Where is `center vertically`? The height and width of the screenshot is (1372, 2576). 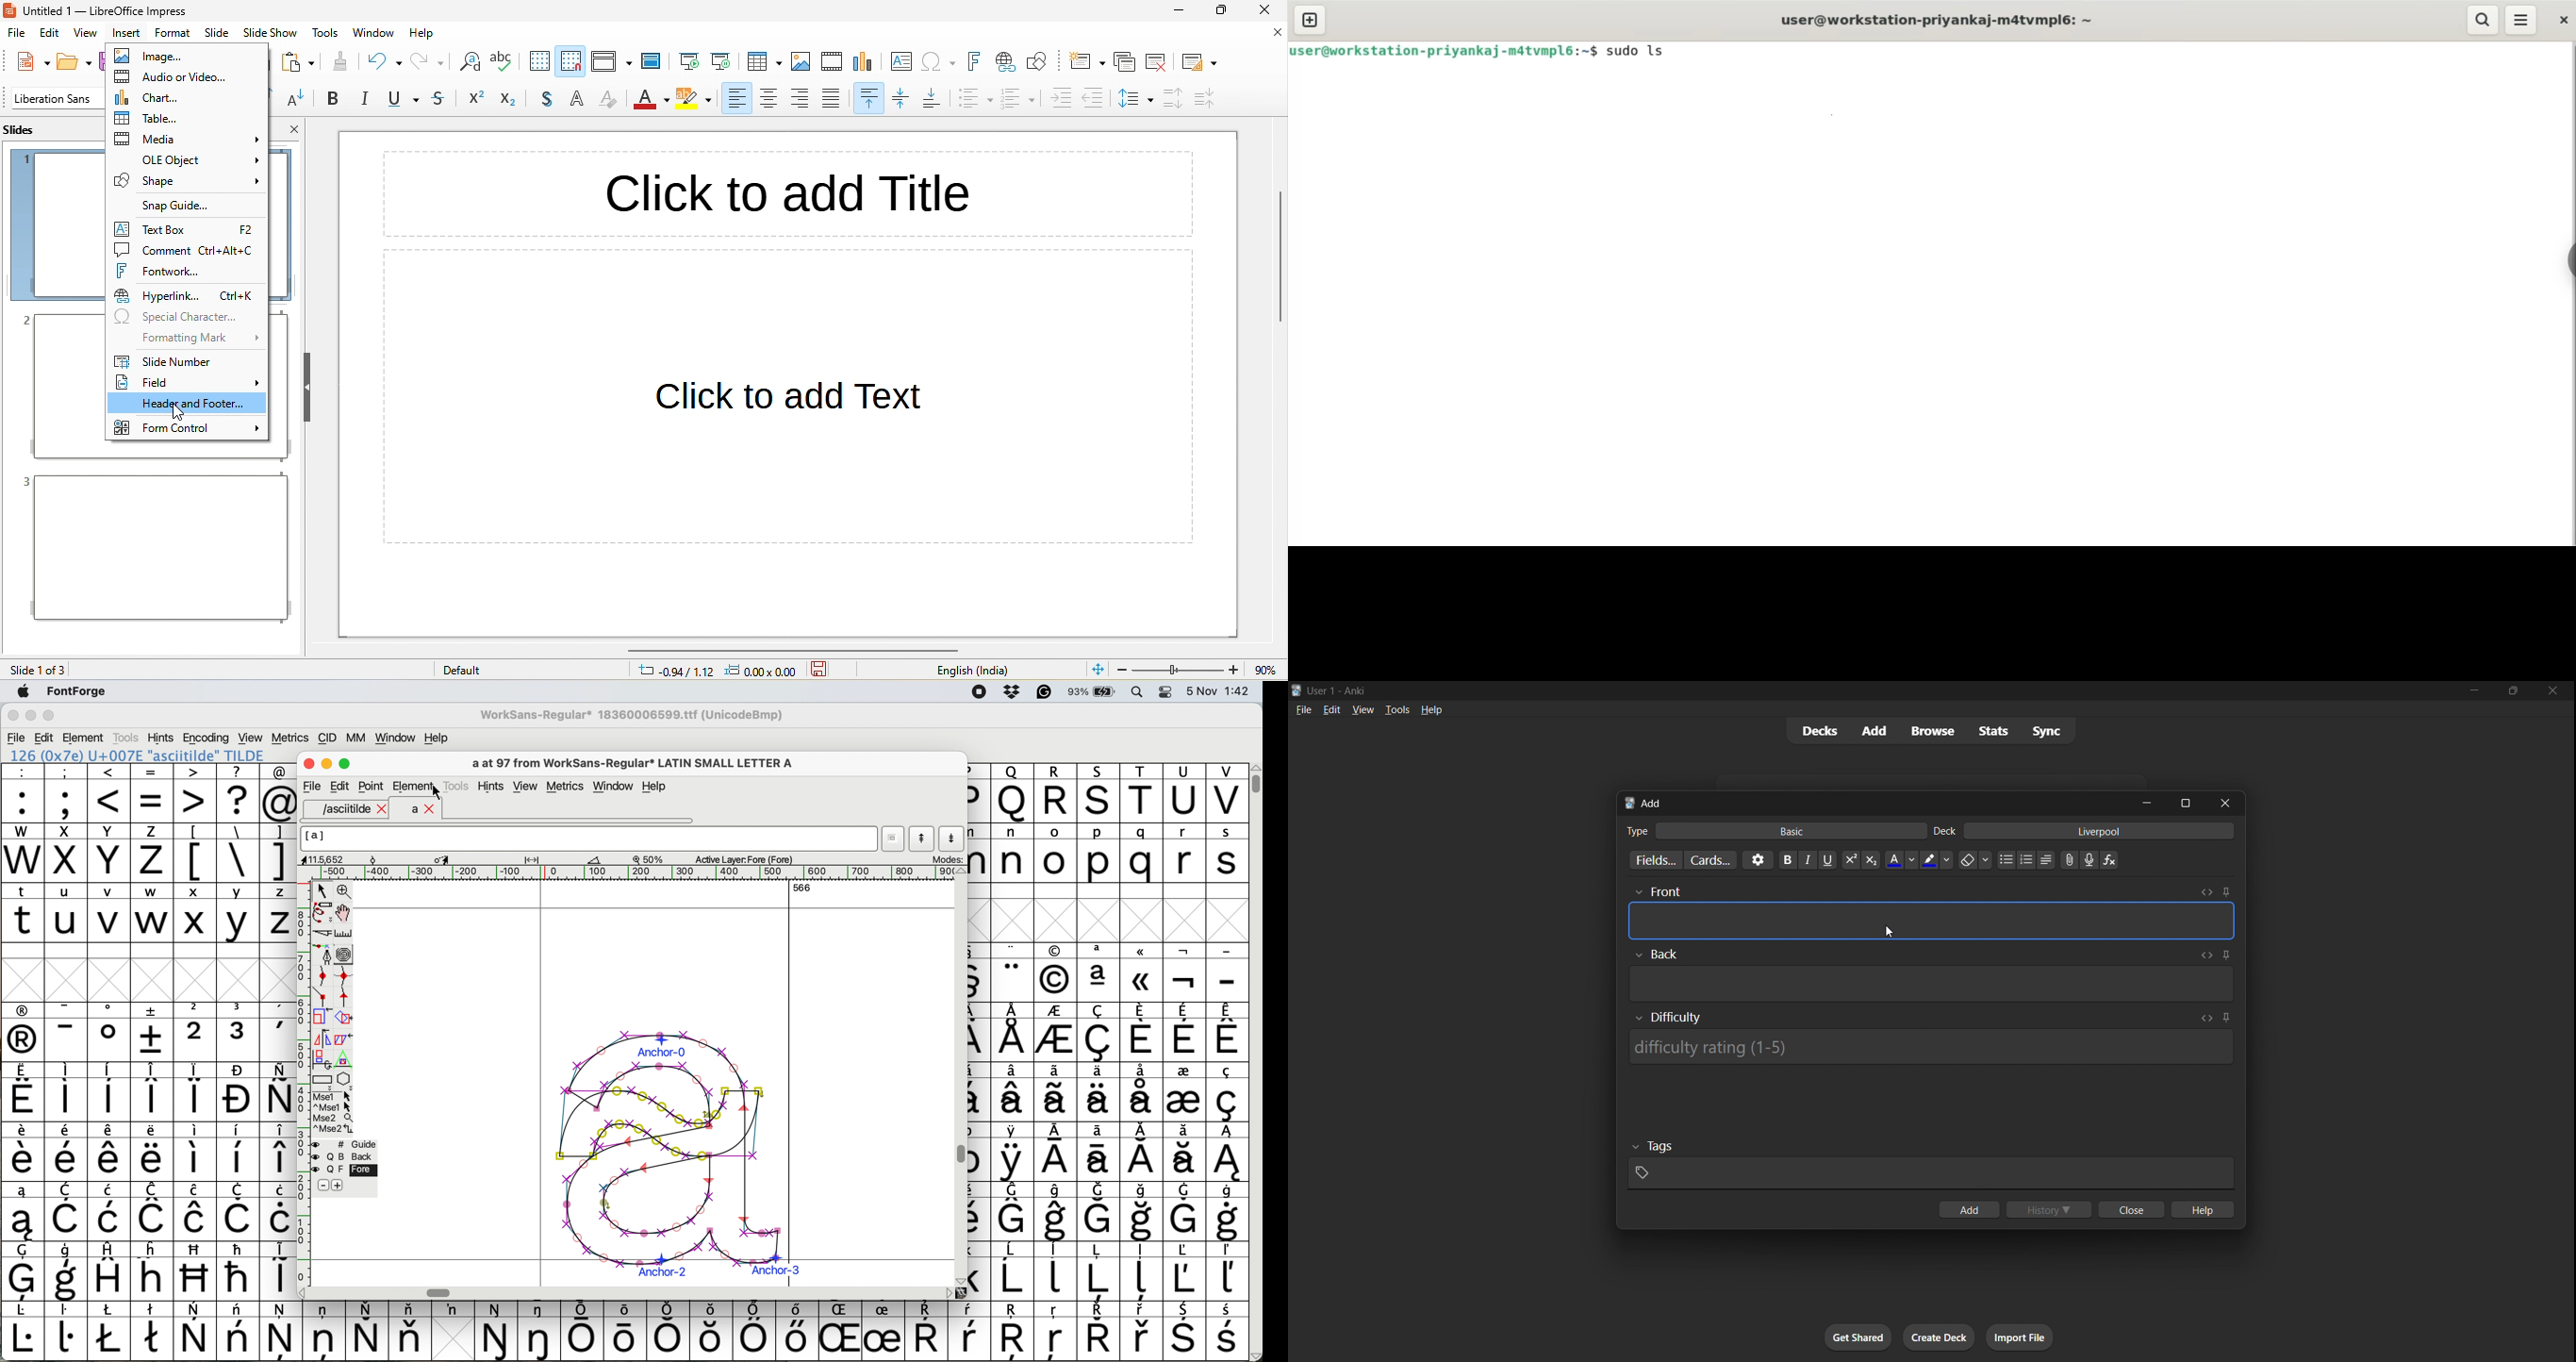
center vertically is located at coordinates (903, 100).